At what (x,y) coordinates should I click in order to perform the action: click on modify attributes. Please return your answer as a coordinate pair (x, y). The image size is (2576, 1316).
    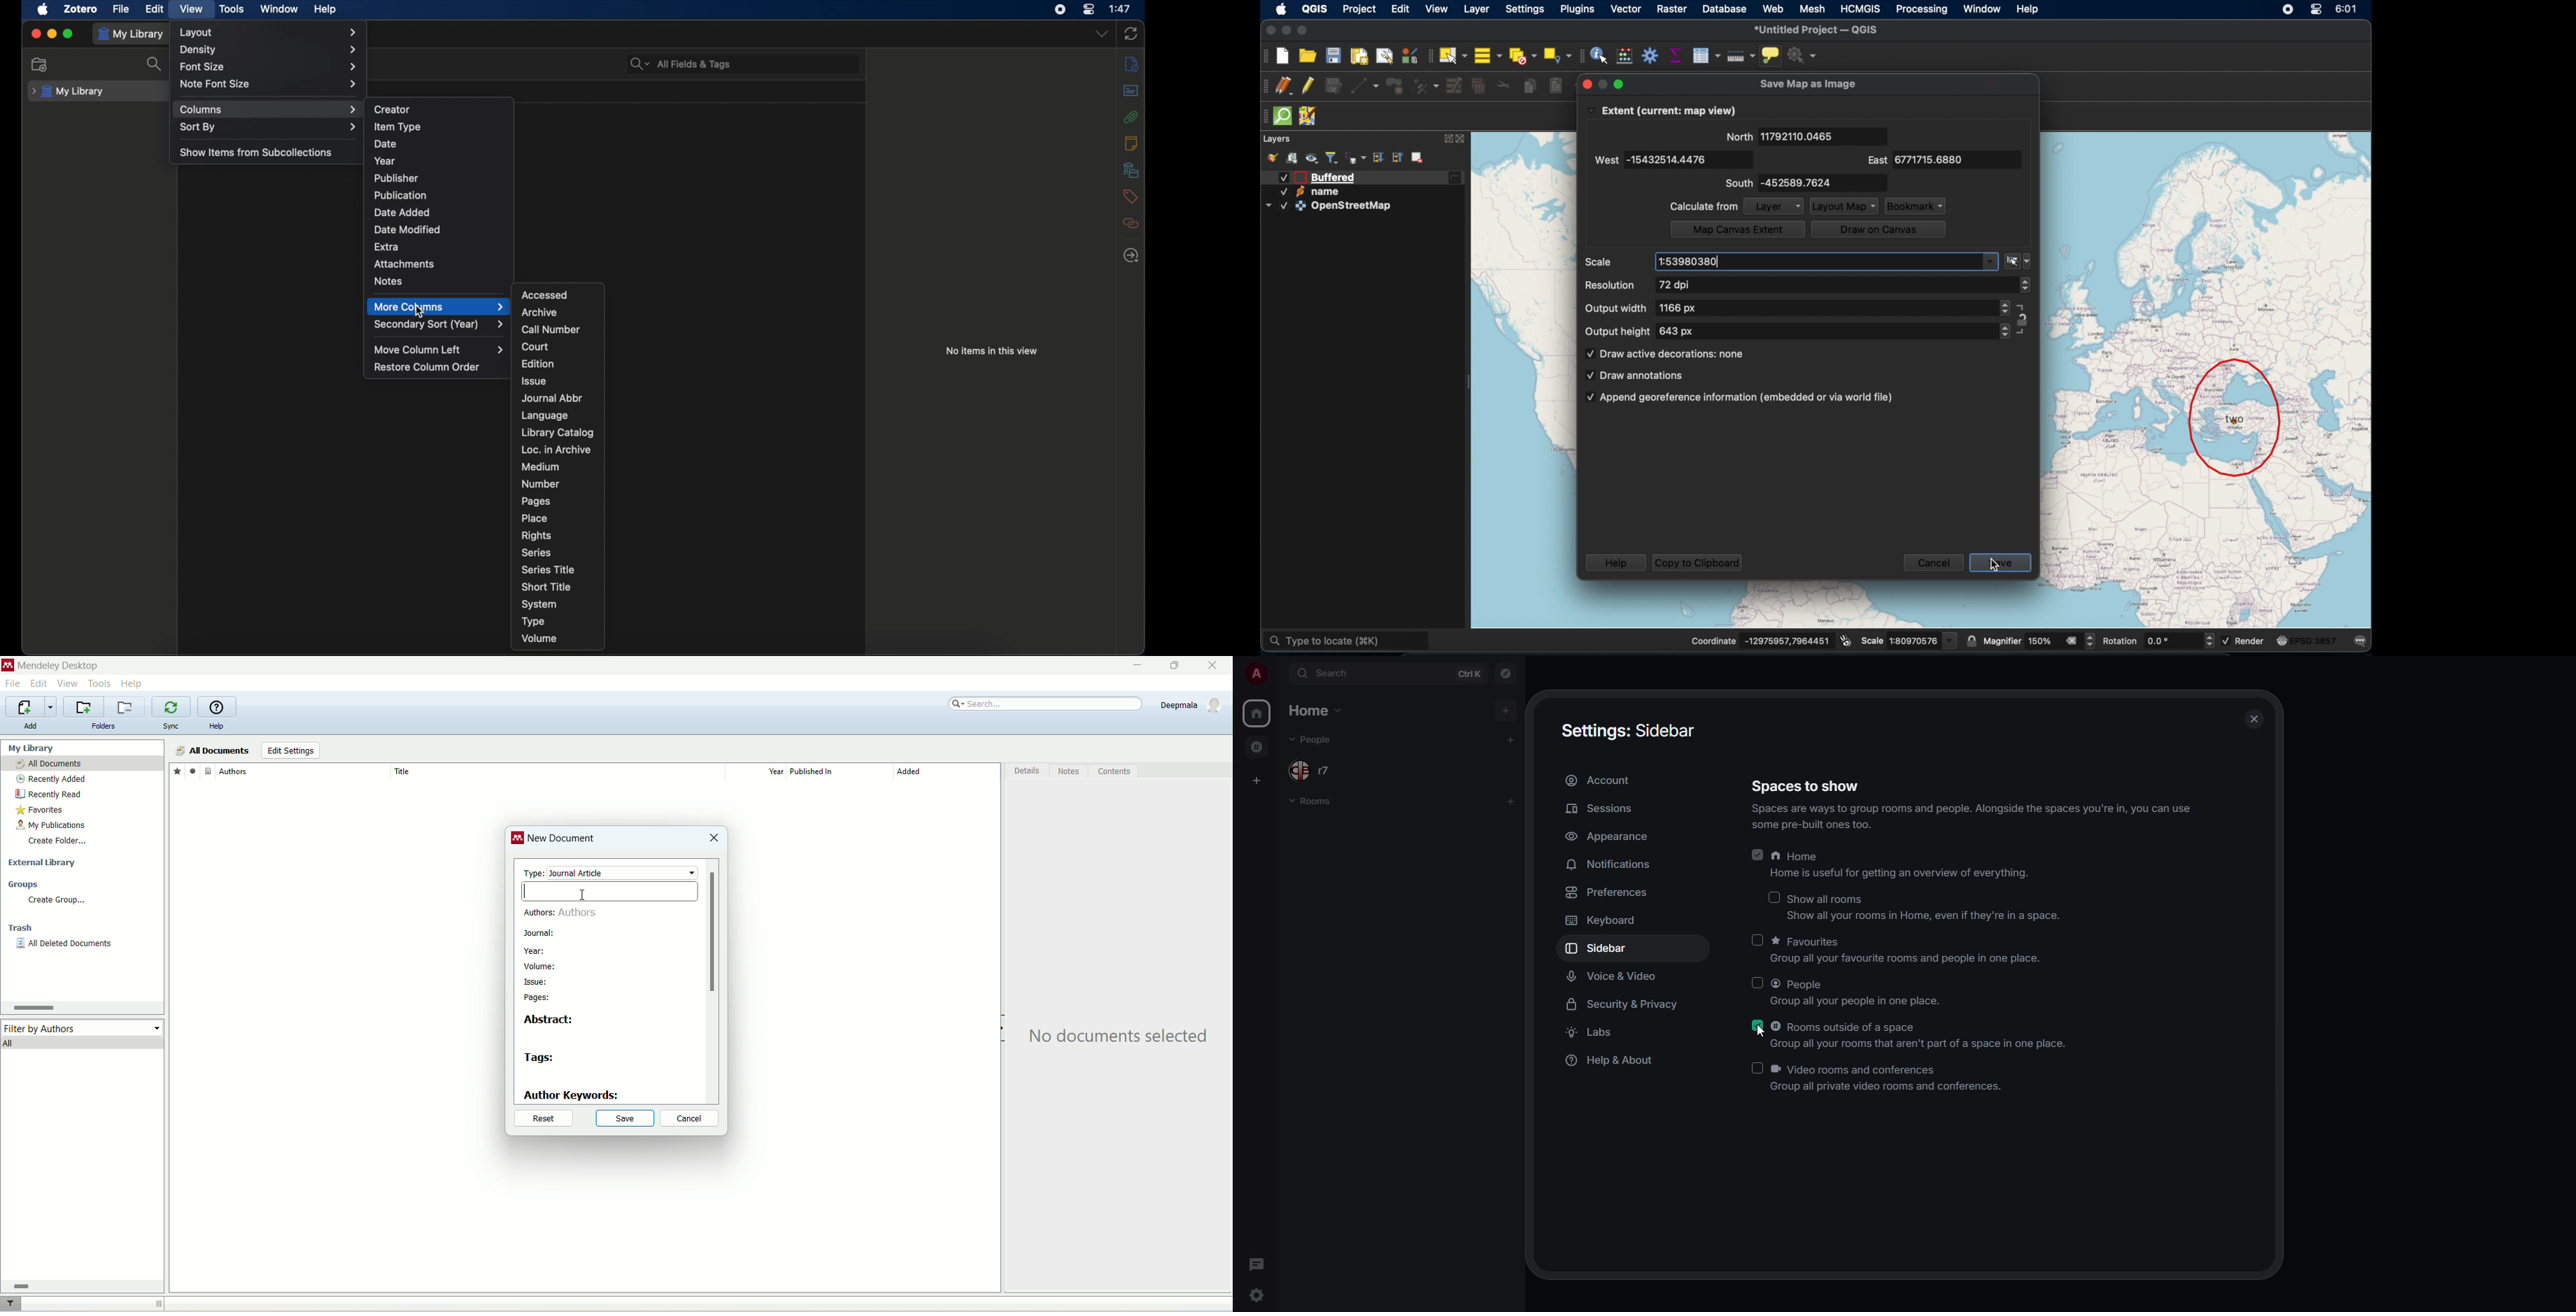
    Looking at the image, I should click on (1454, 86).